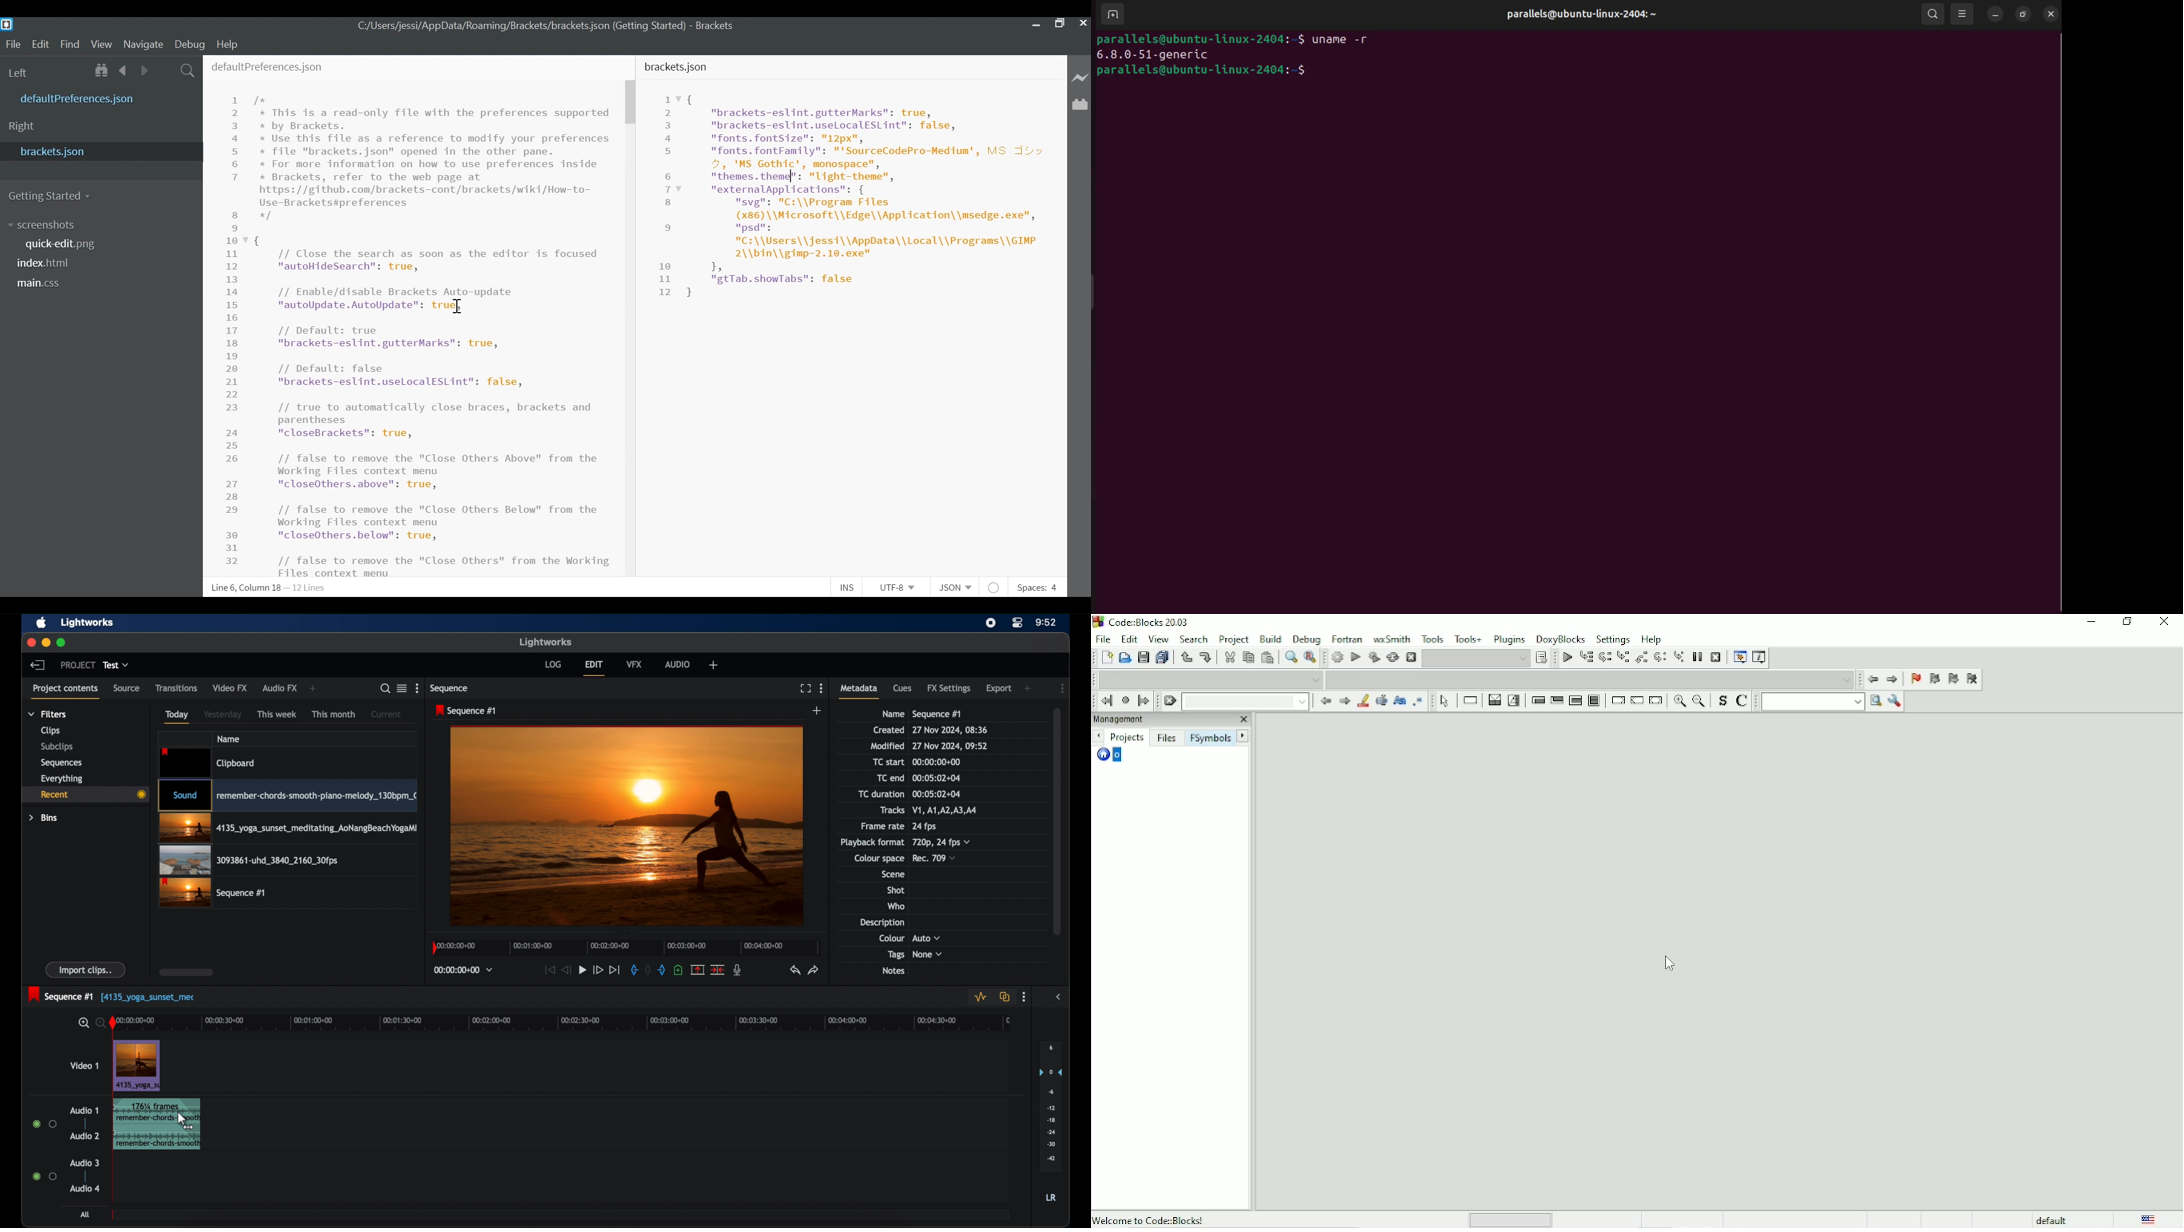  I want to click on Tools+, so click(1469, 638).